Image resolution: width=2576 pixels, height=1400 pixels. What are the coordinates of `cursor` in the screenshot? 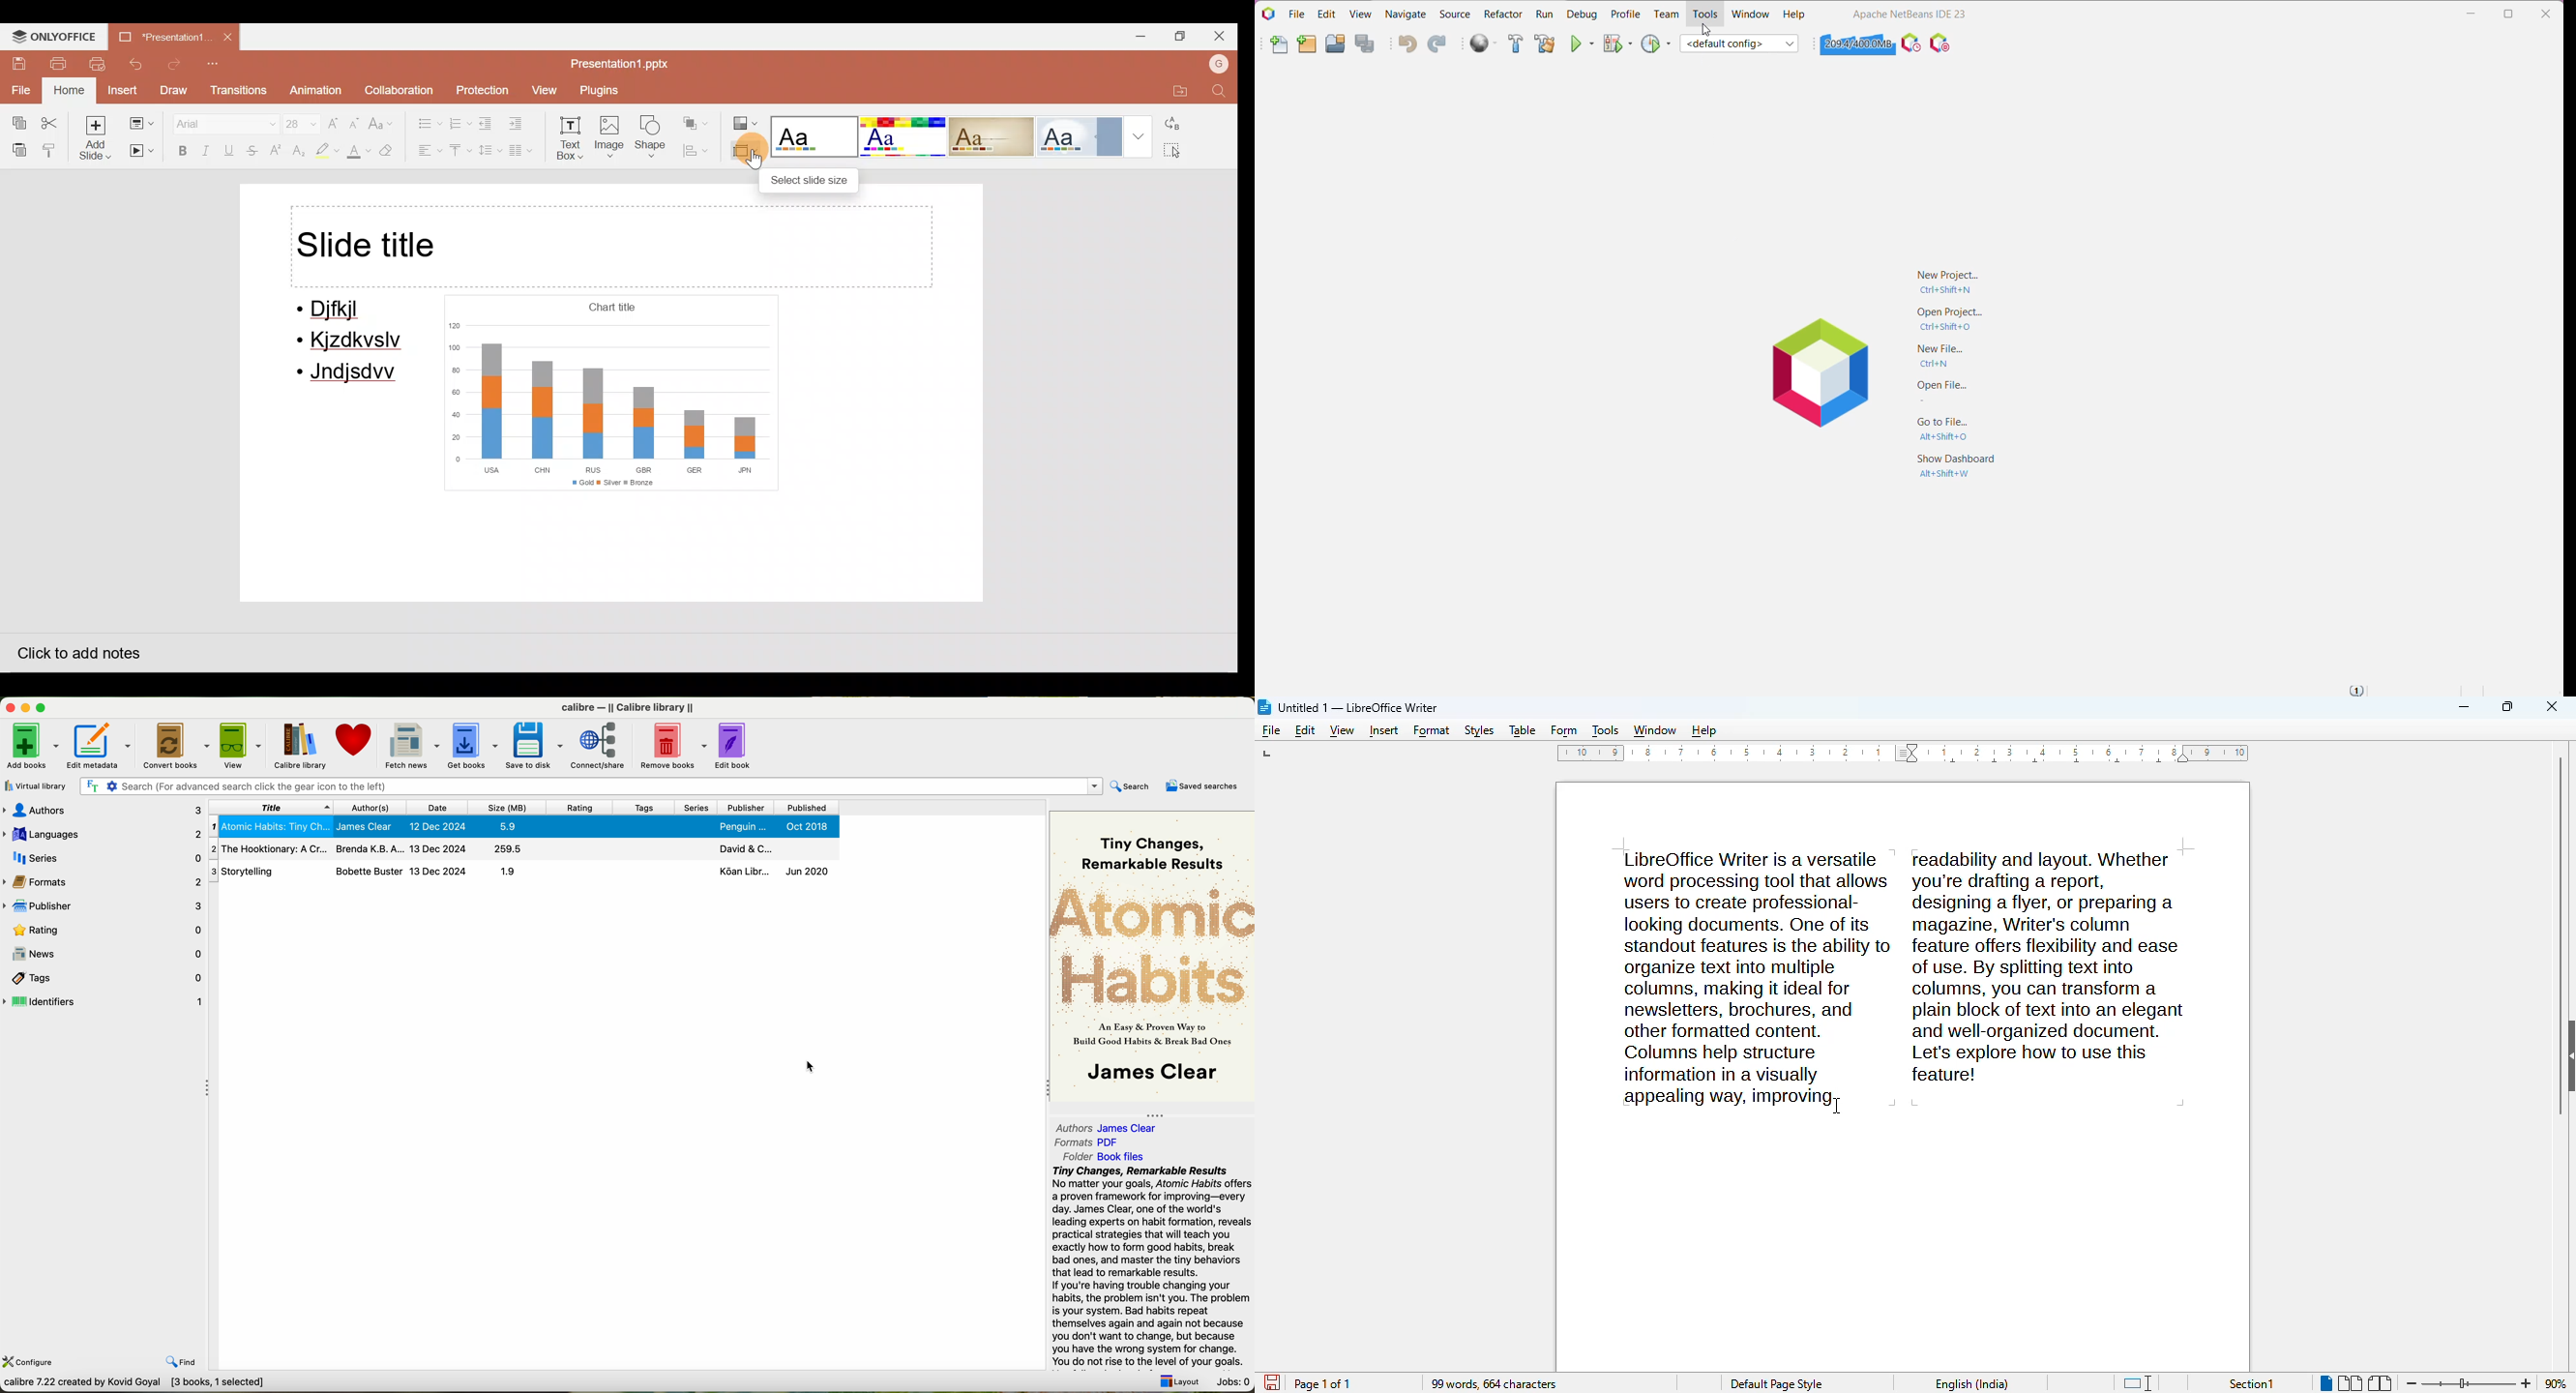 It's located at (1708, 28).